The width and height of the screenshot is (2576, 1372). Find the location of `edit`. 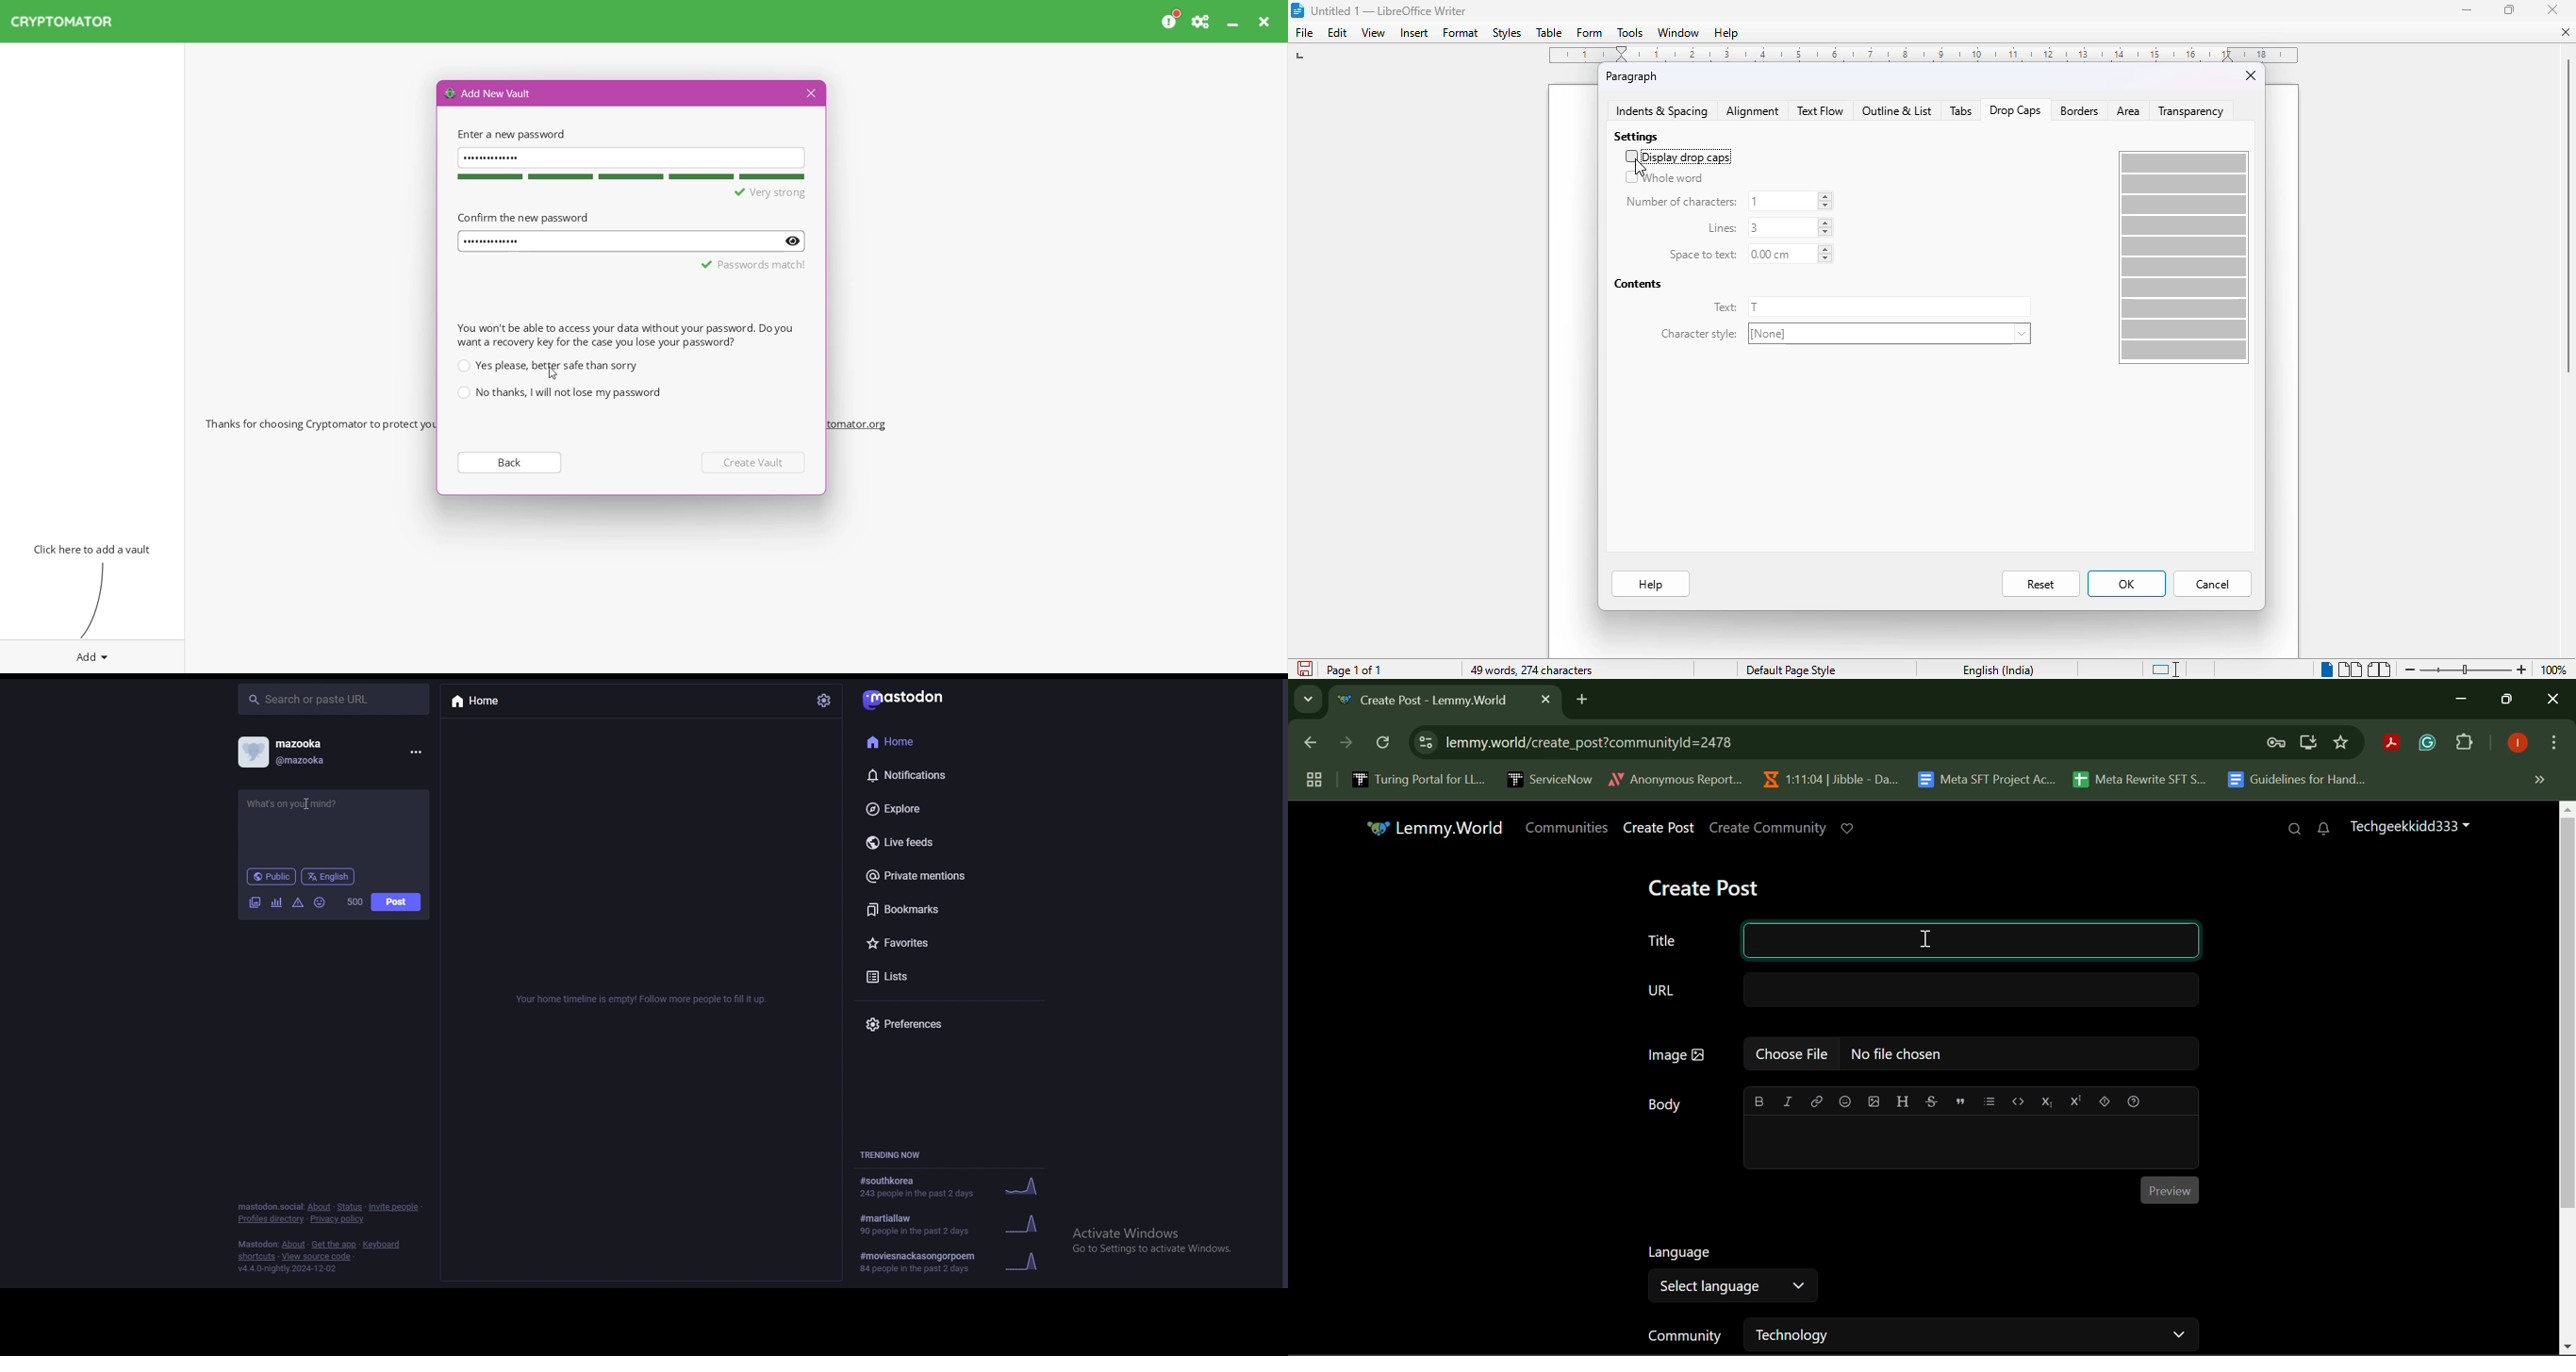

edit is located at coordinates (1337, 32).